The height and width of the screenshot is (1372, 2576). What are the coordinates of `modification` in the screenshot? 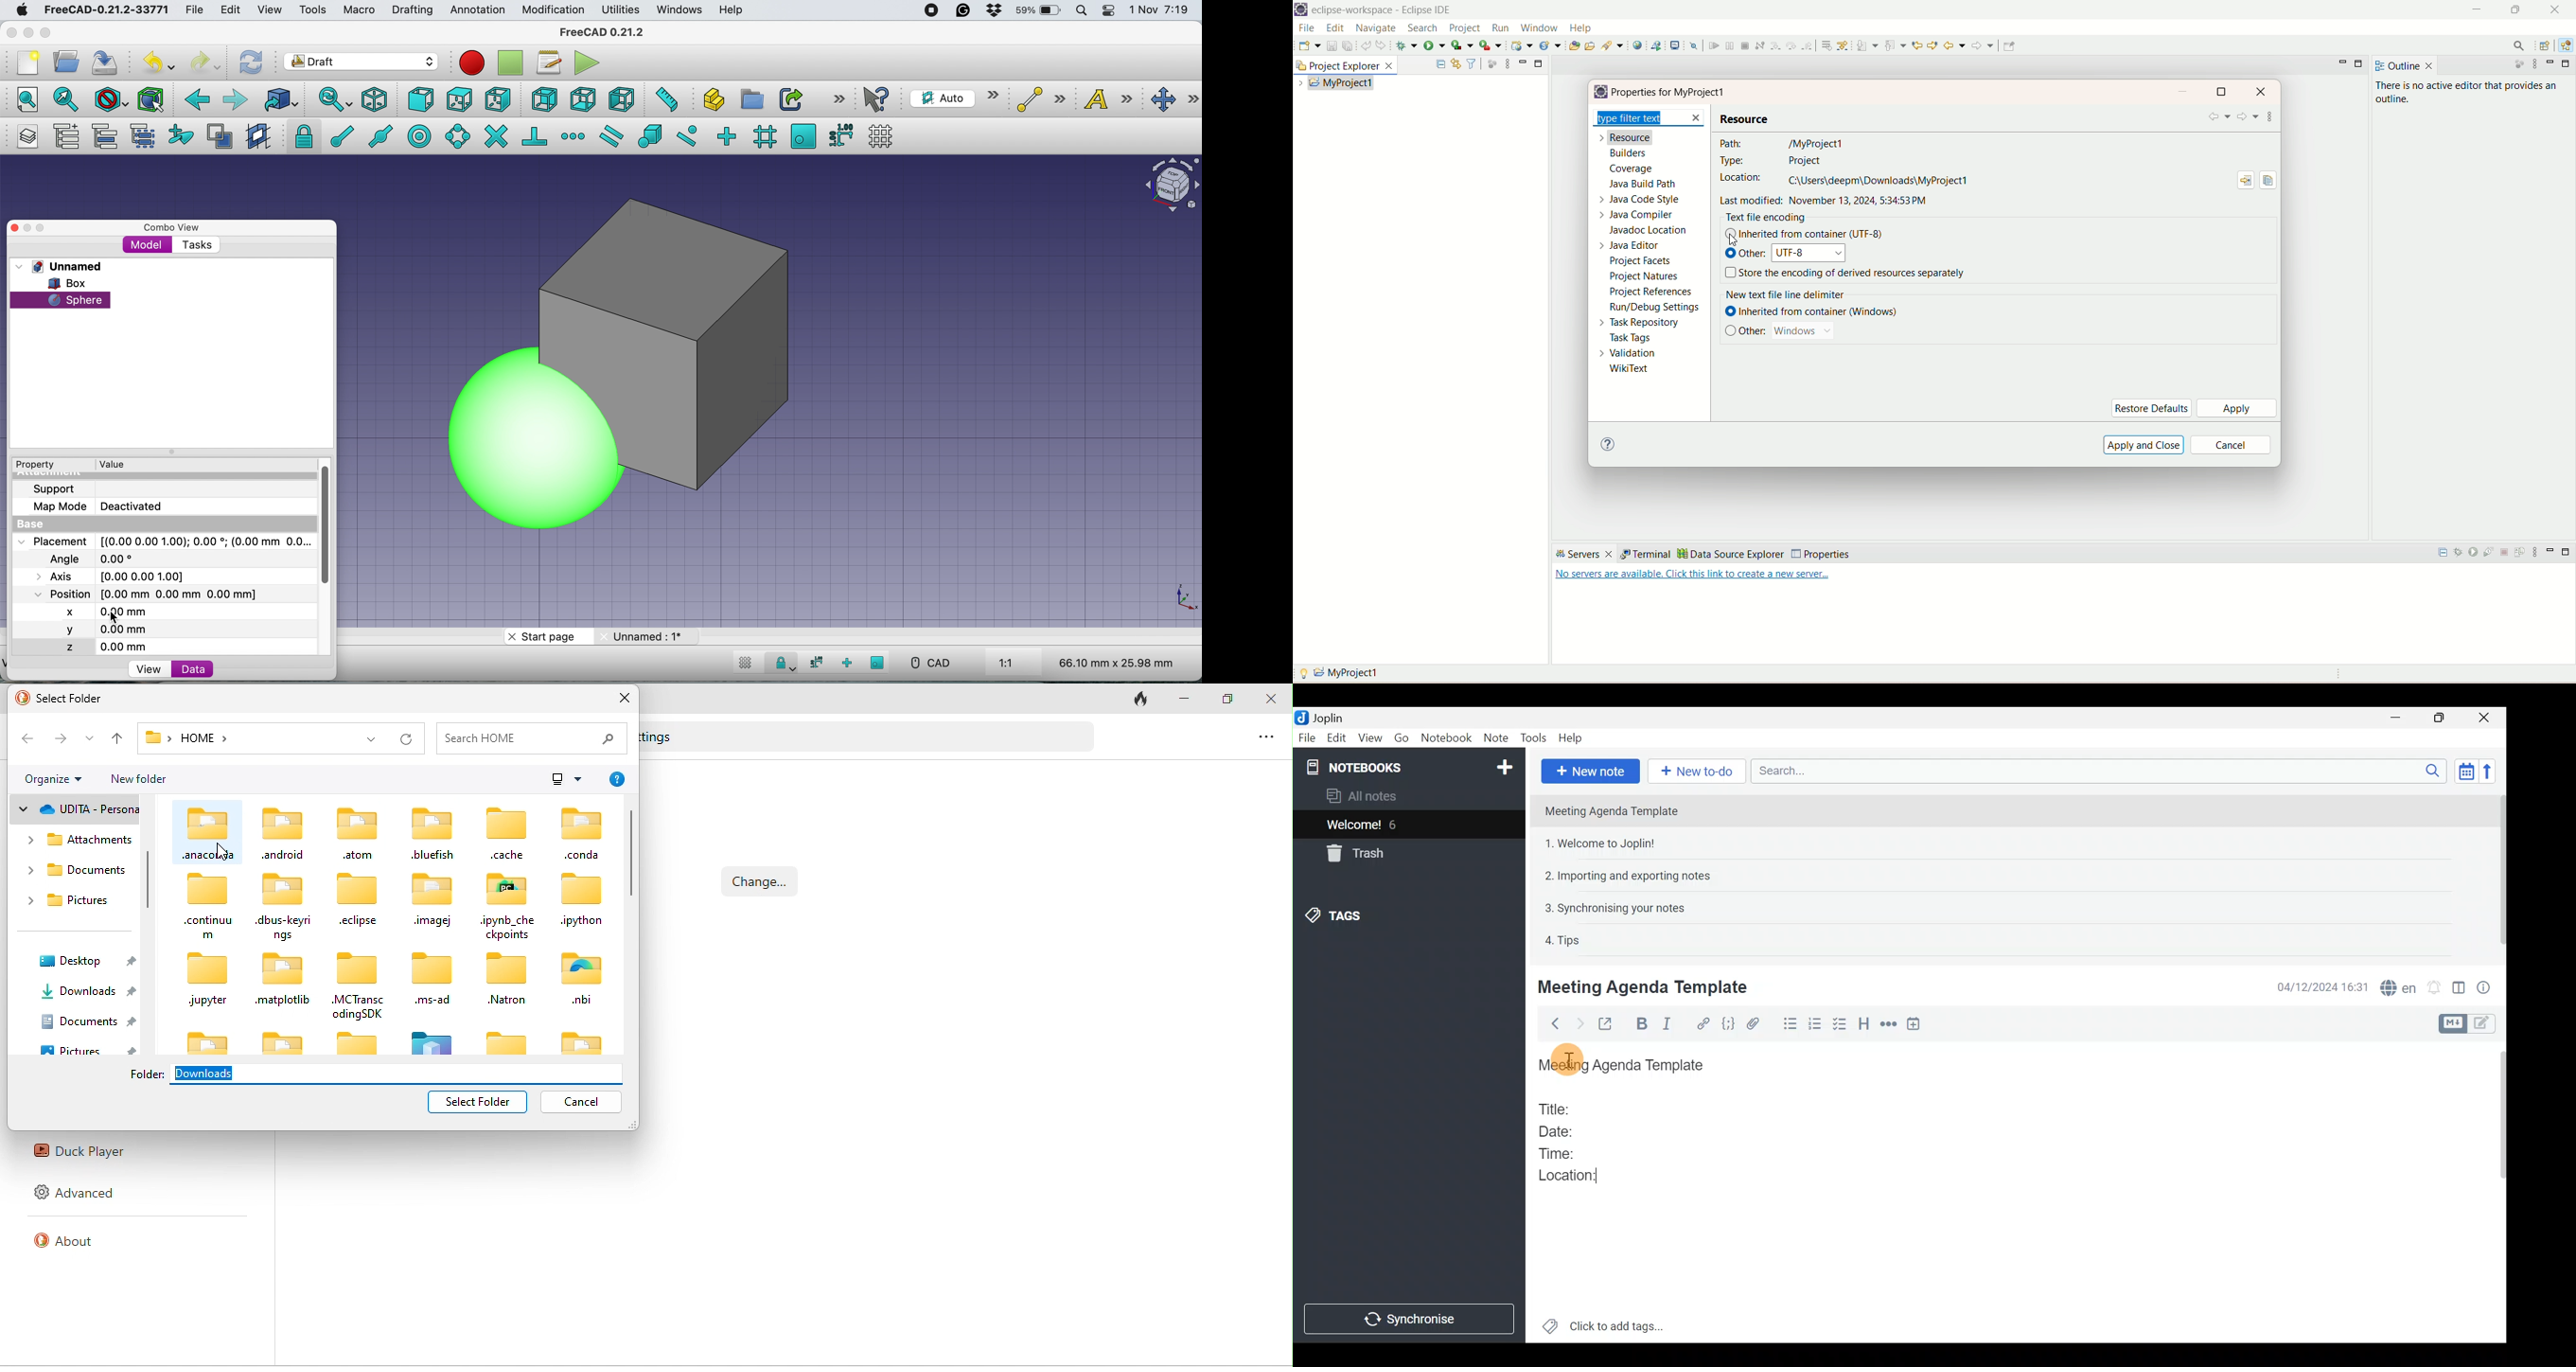 It's located at (553, 10).